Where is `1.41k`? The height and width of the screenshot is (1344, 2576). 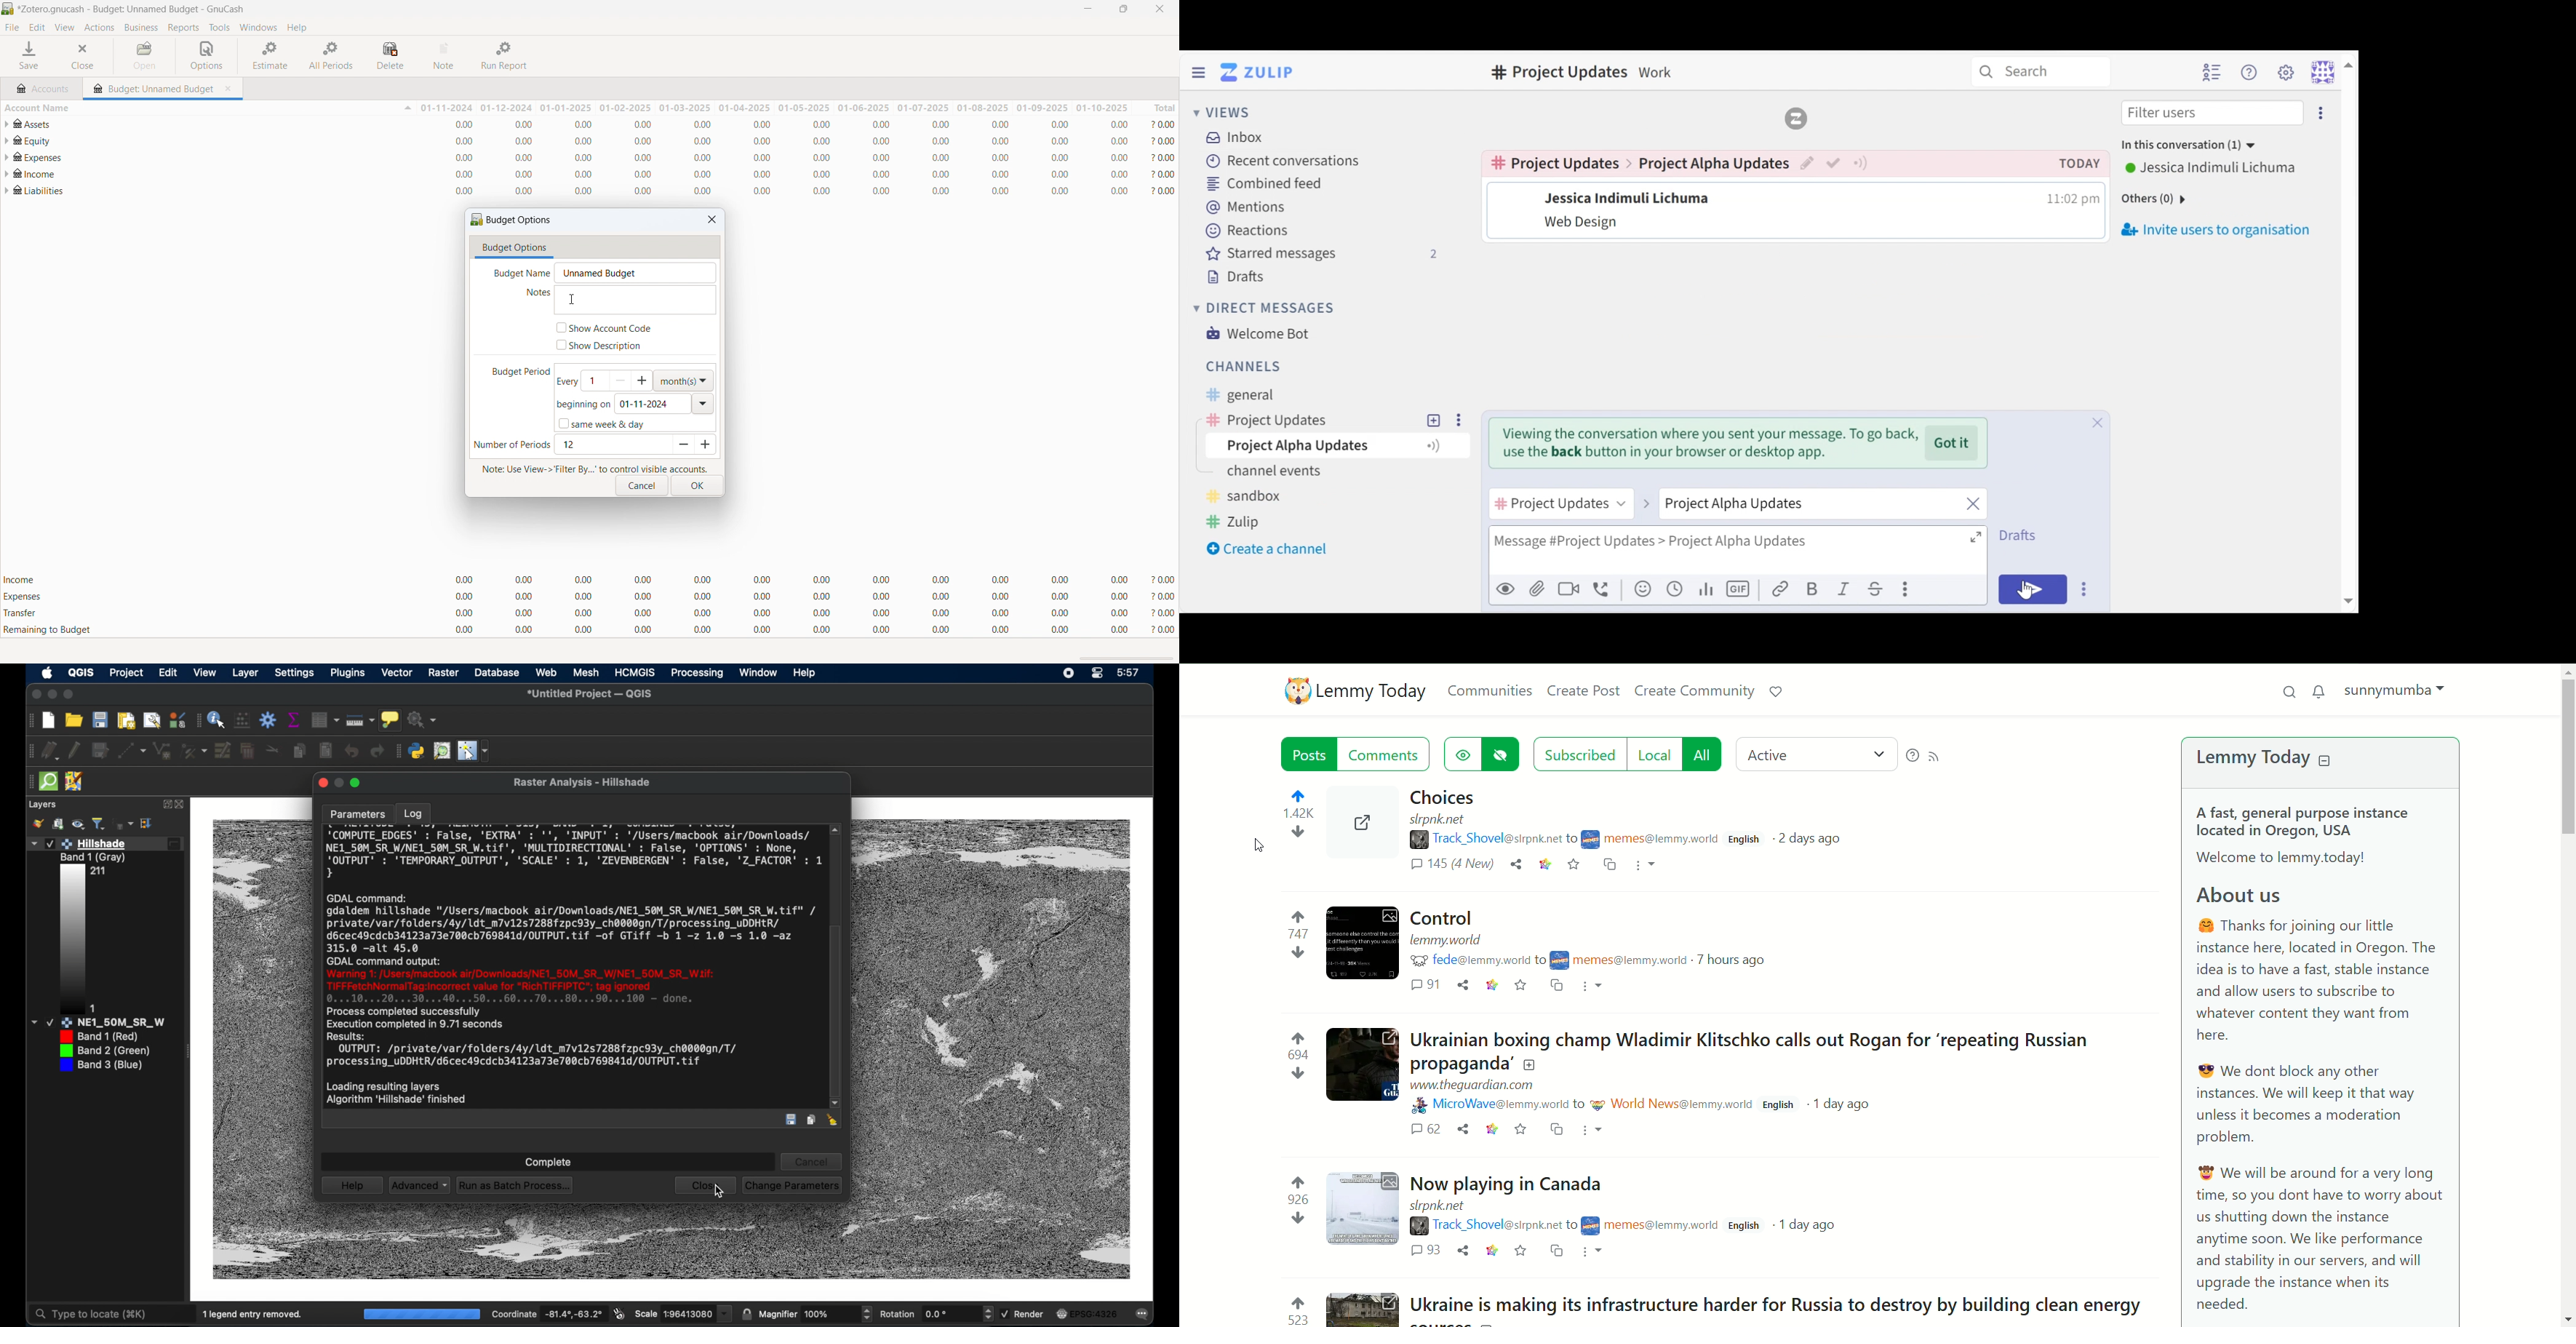
1.41k is located at coordinates (1296, 814).